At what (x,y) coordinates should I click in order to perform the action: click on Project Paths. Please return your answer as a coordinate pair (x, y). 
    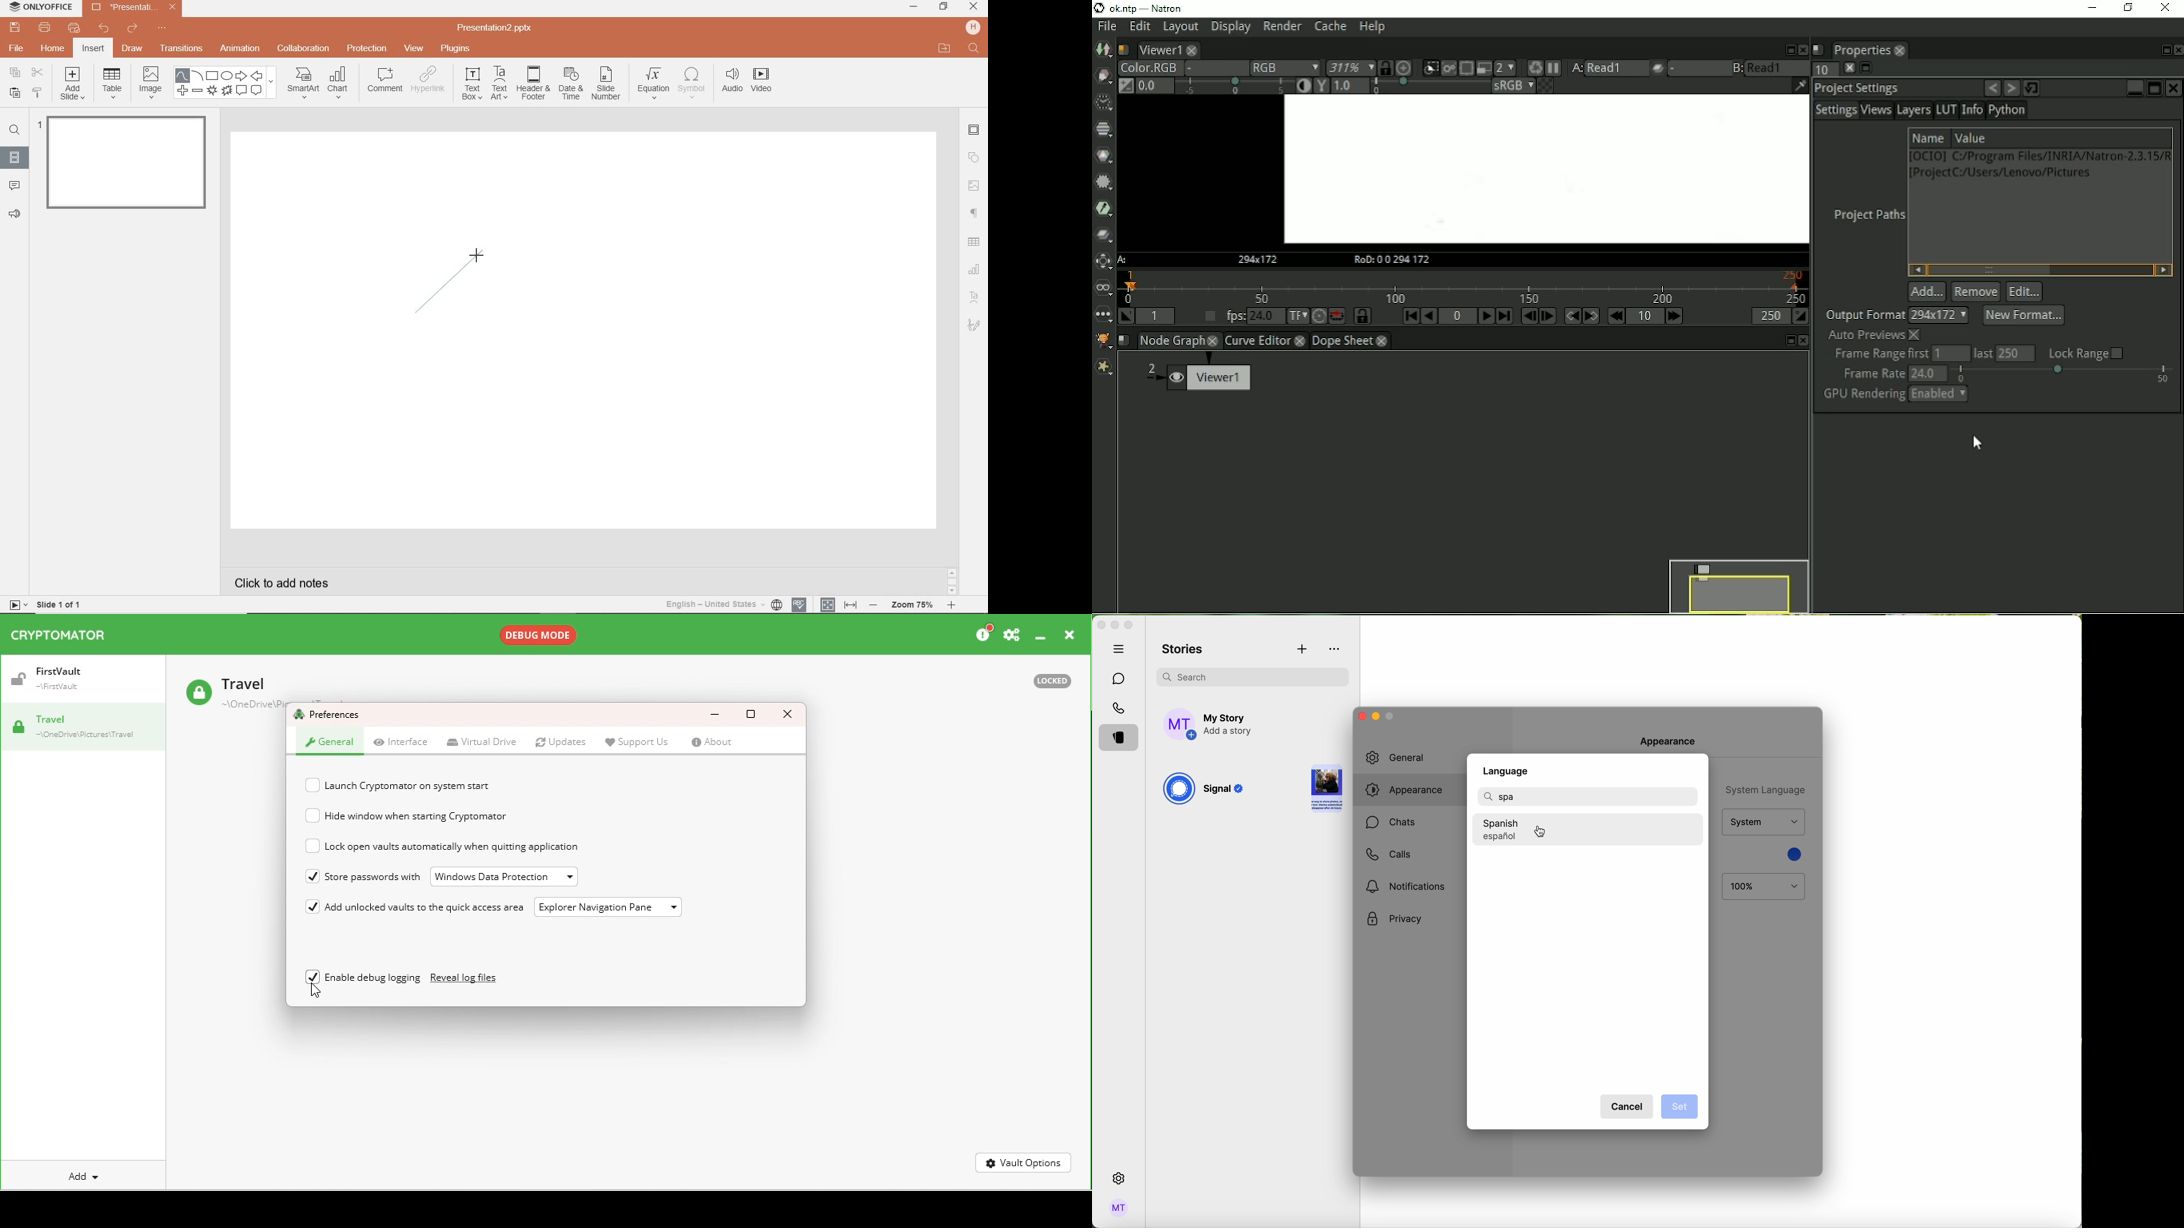
    Looking at the image, I should click on (1867, 216).